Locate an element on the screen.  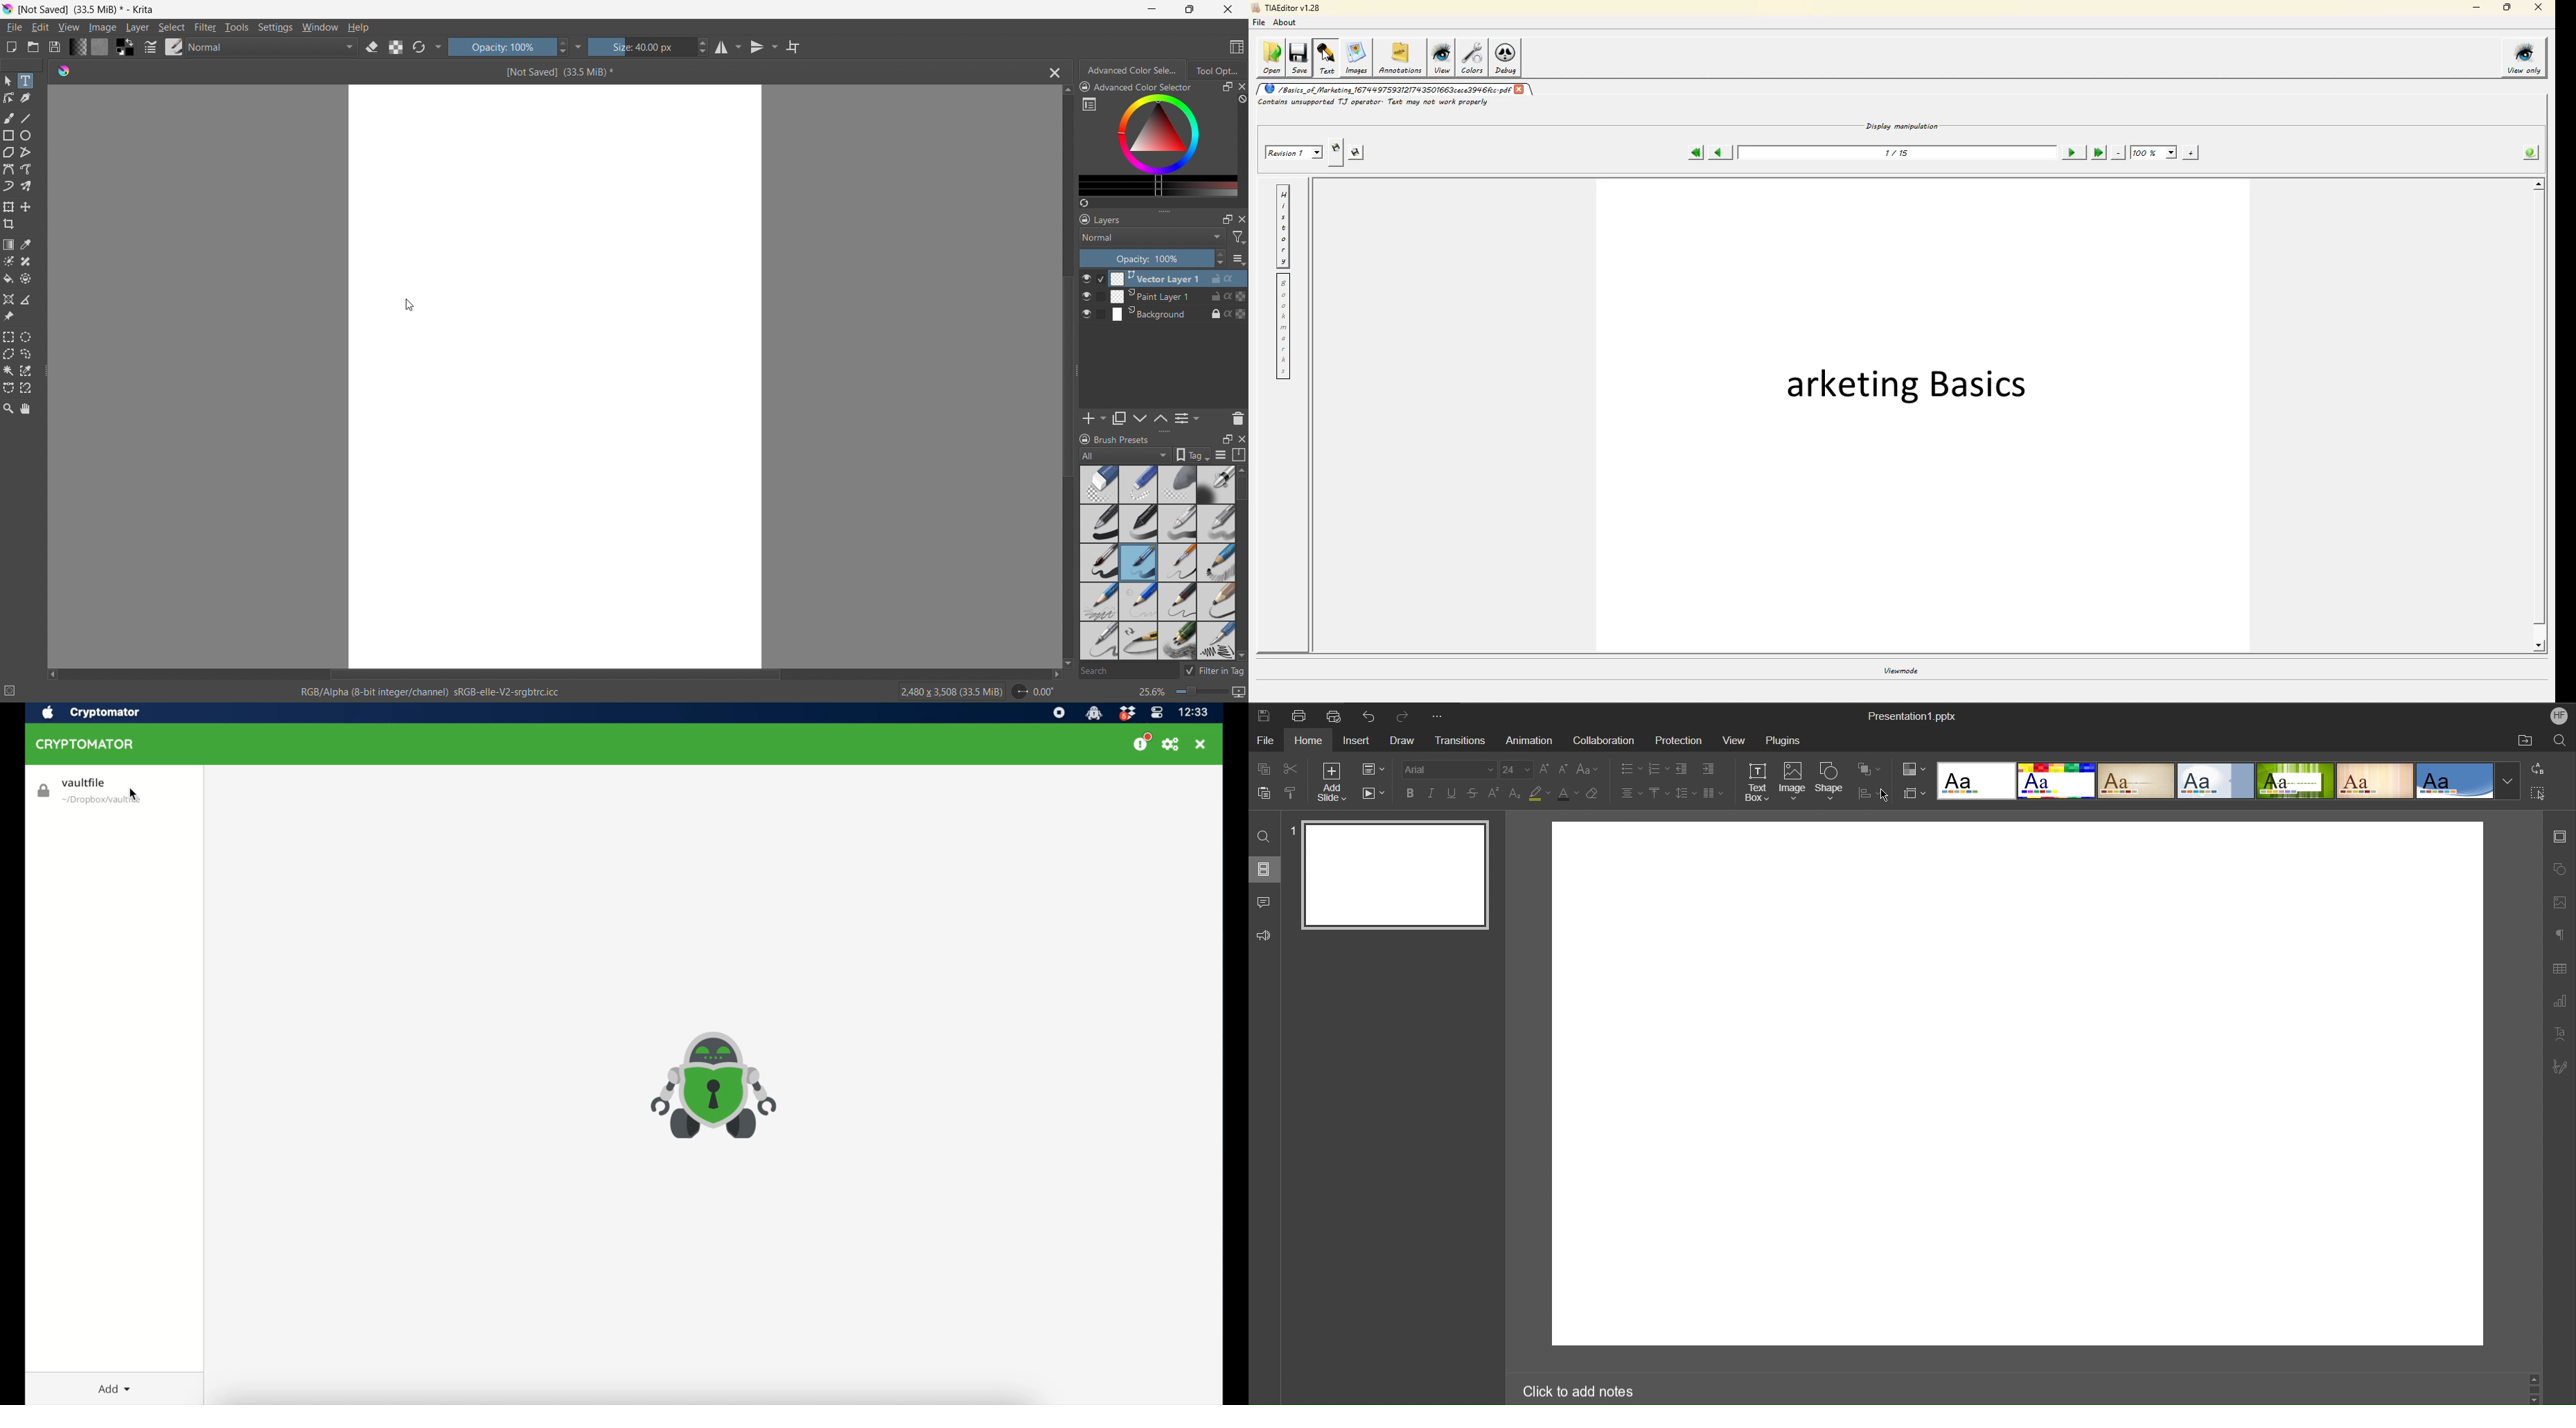
Insert is located at coordinates (1355, 741).